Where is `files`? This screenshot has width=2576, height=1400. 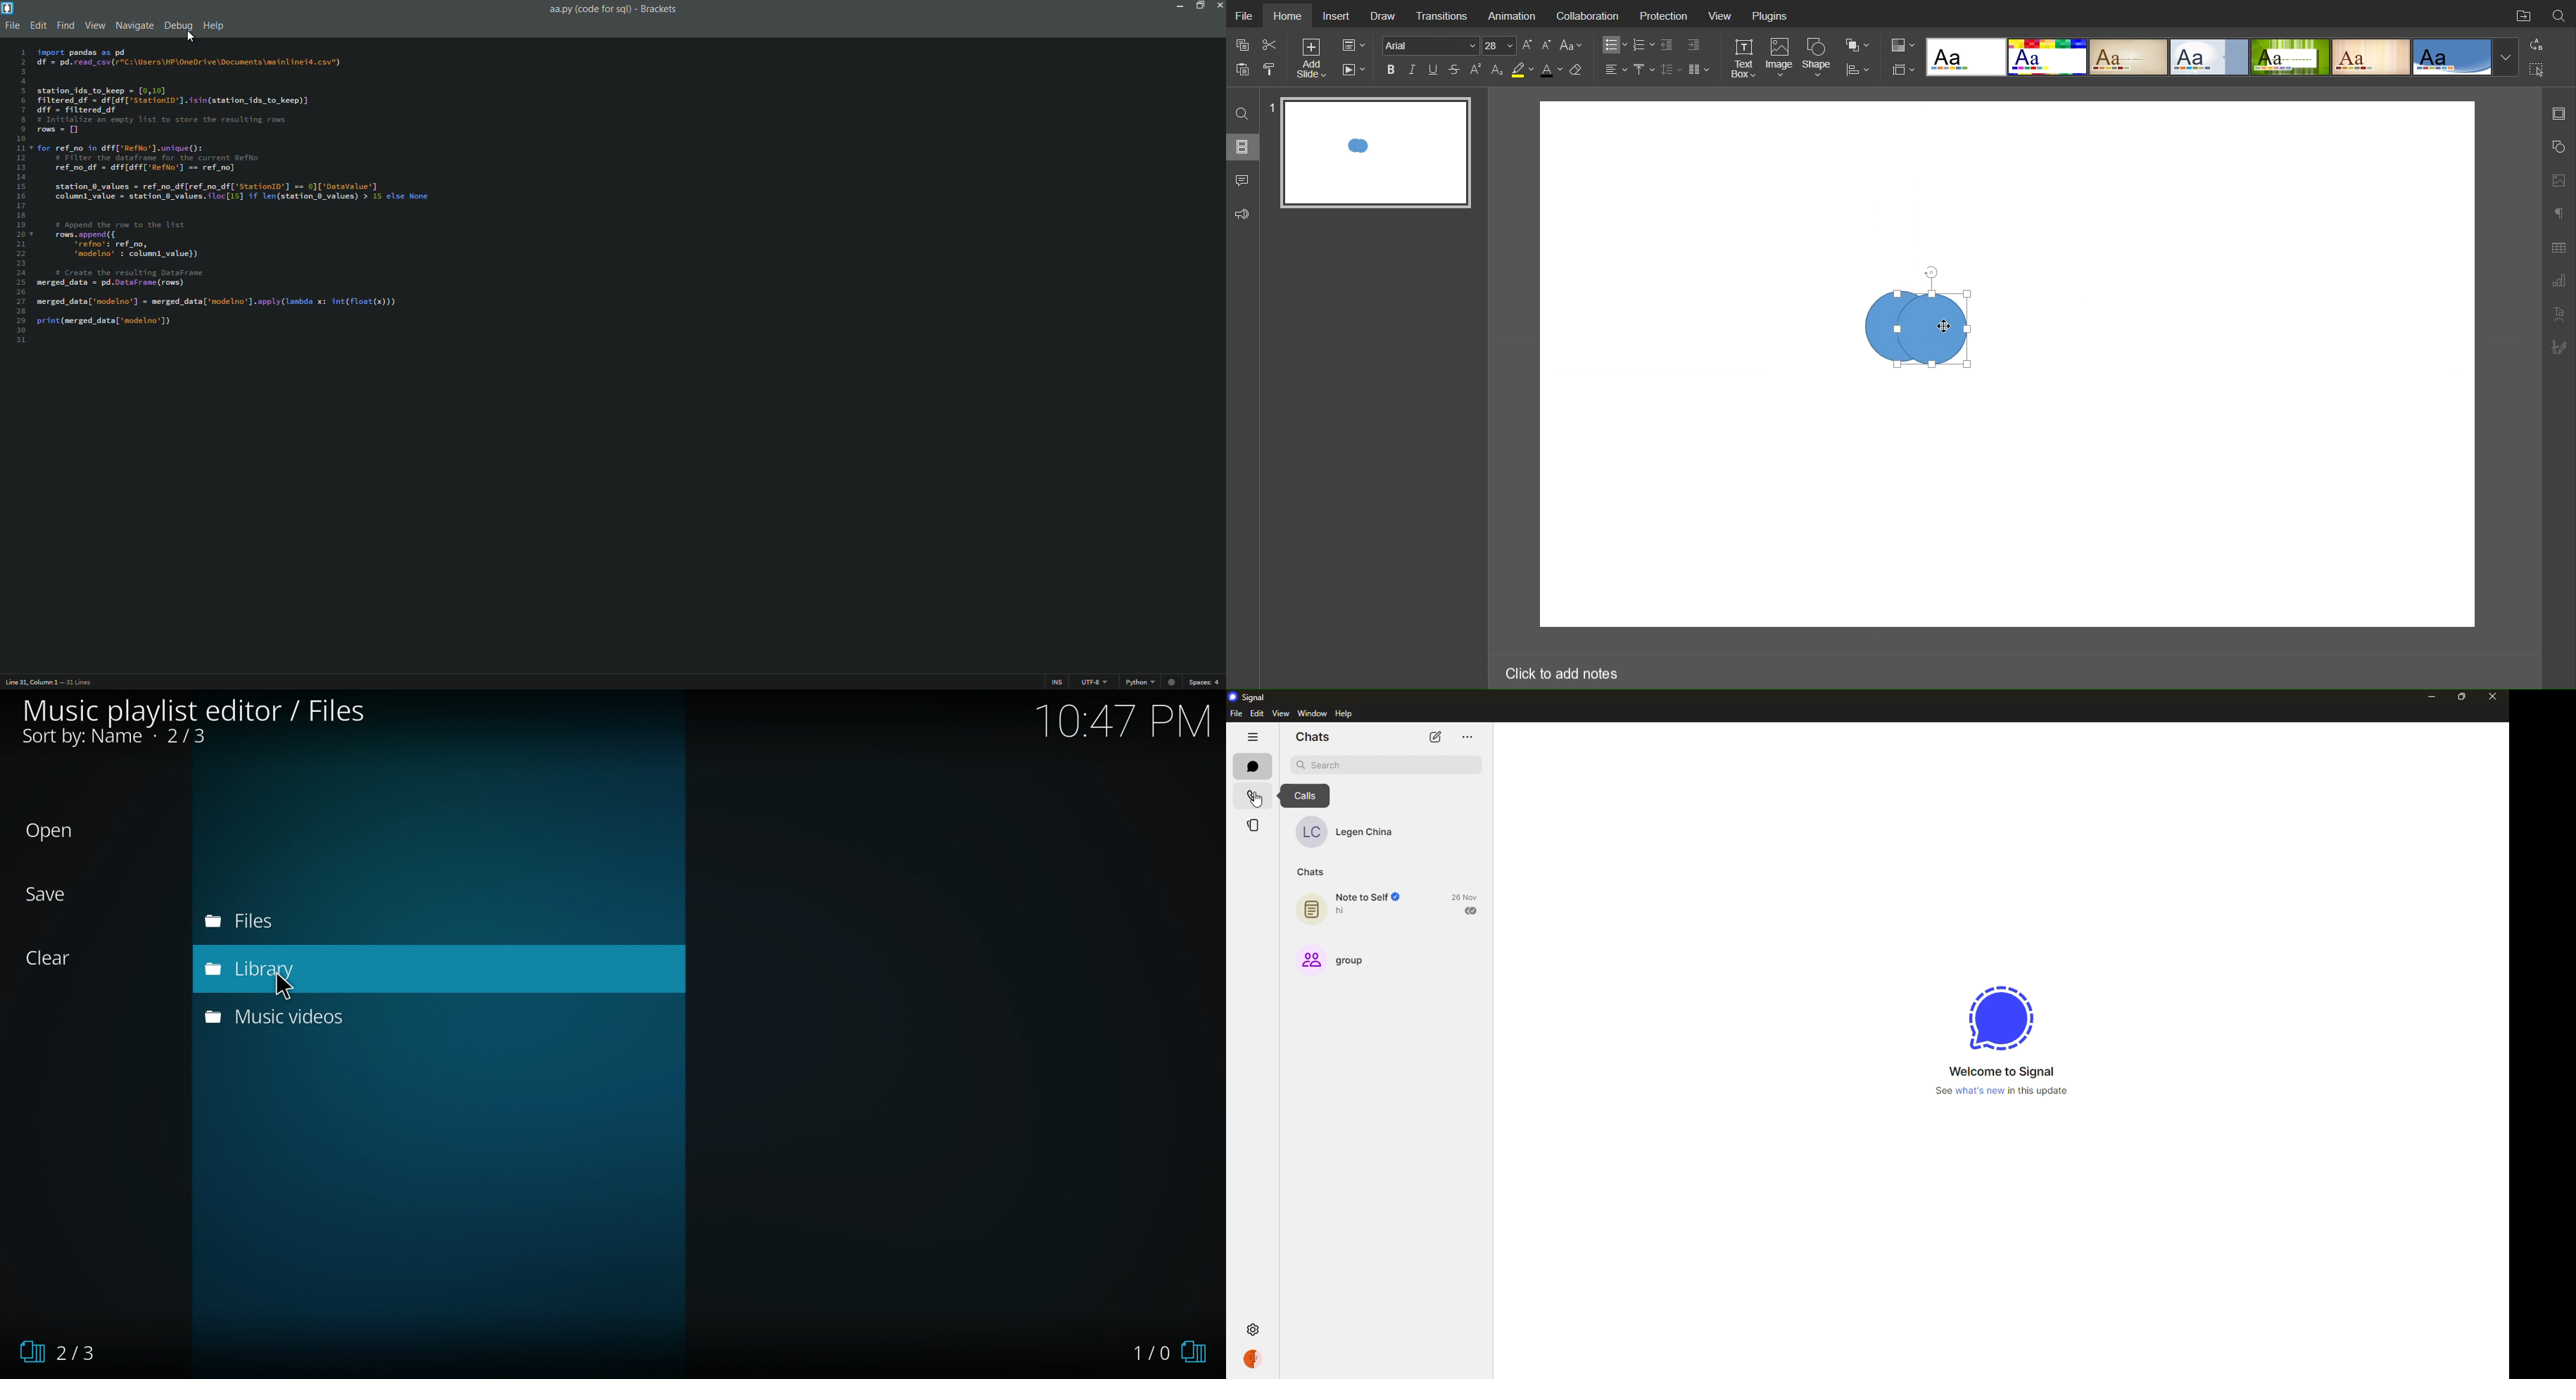
files is located at coordinates (266, 919).